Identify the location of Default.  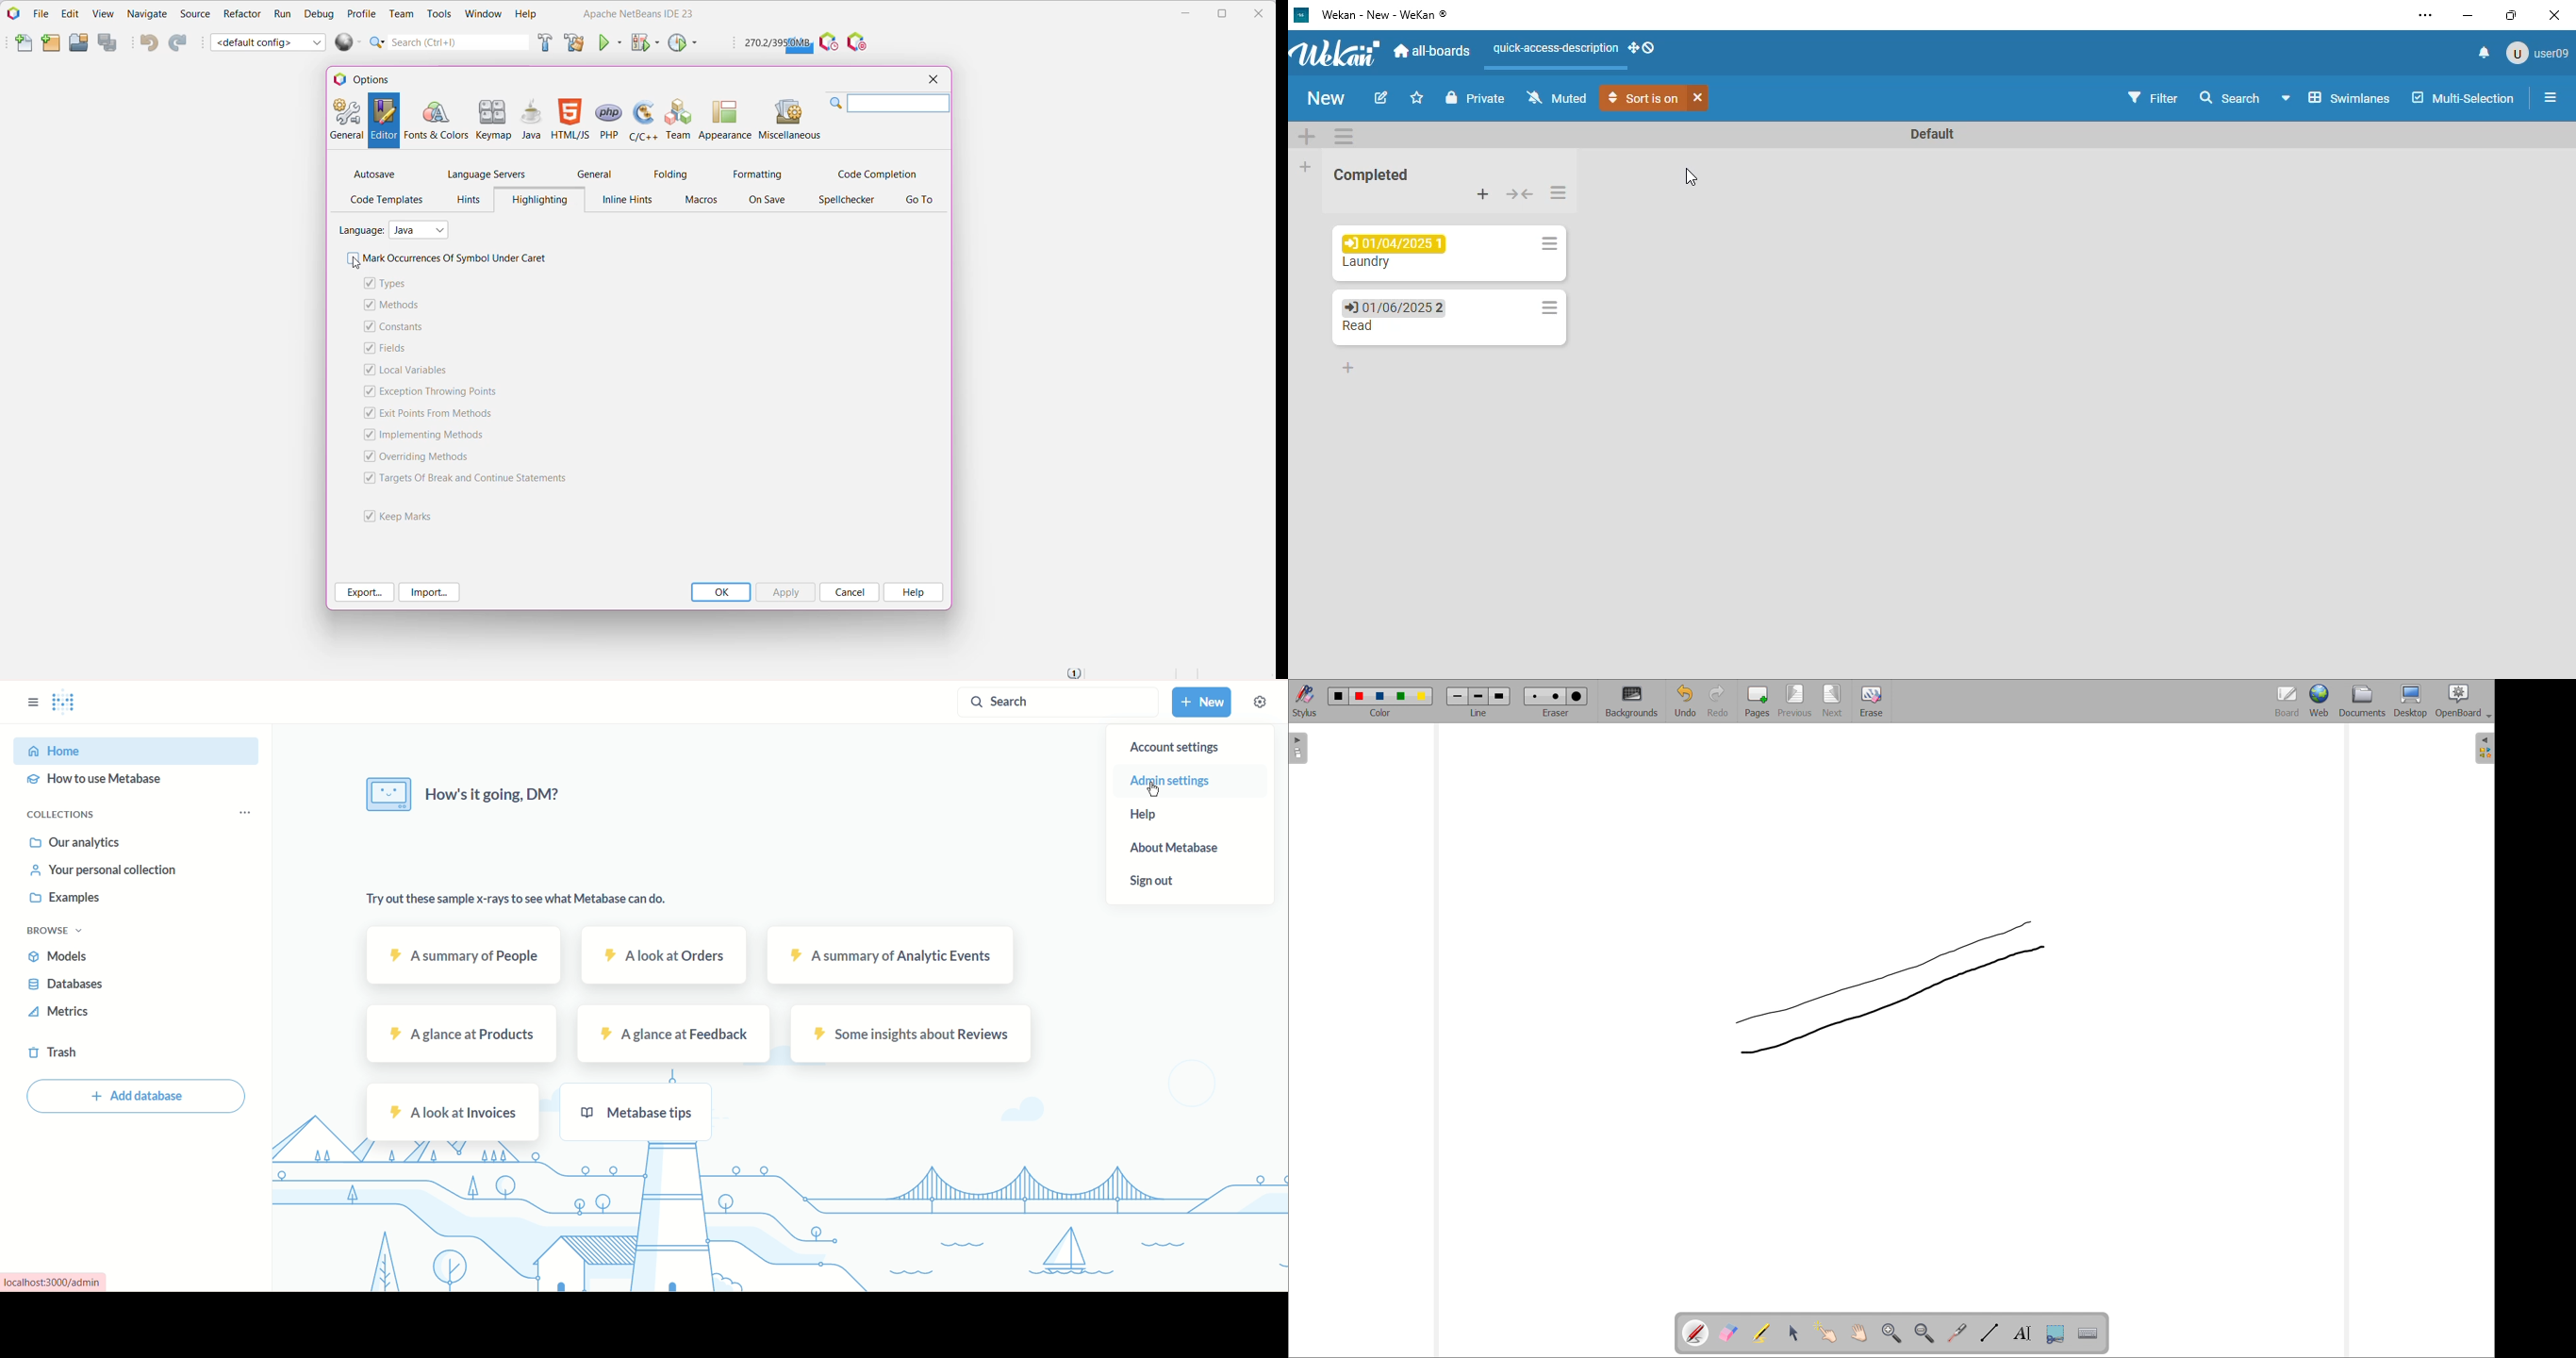
(1931, 134).